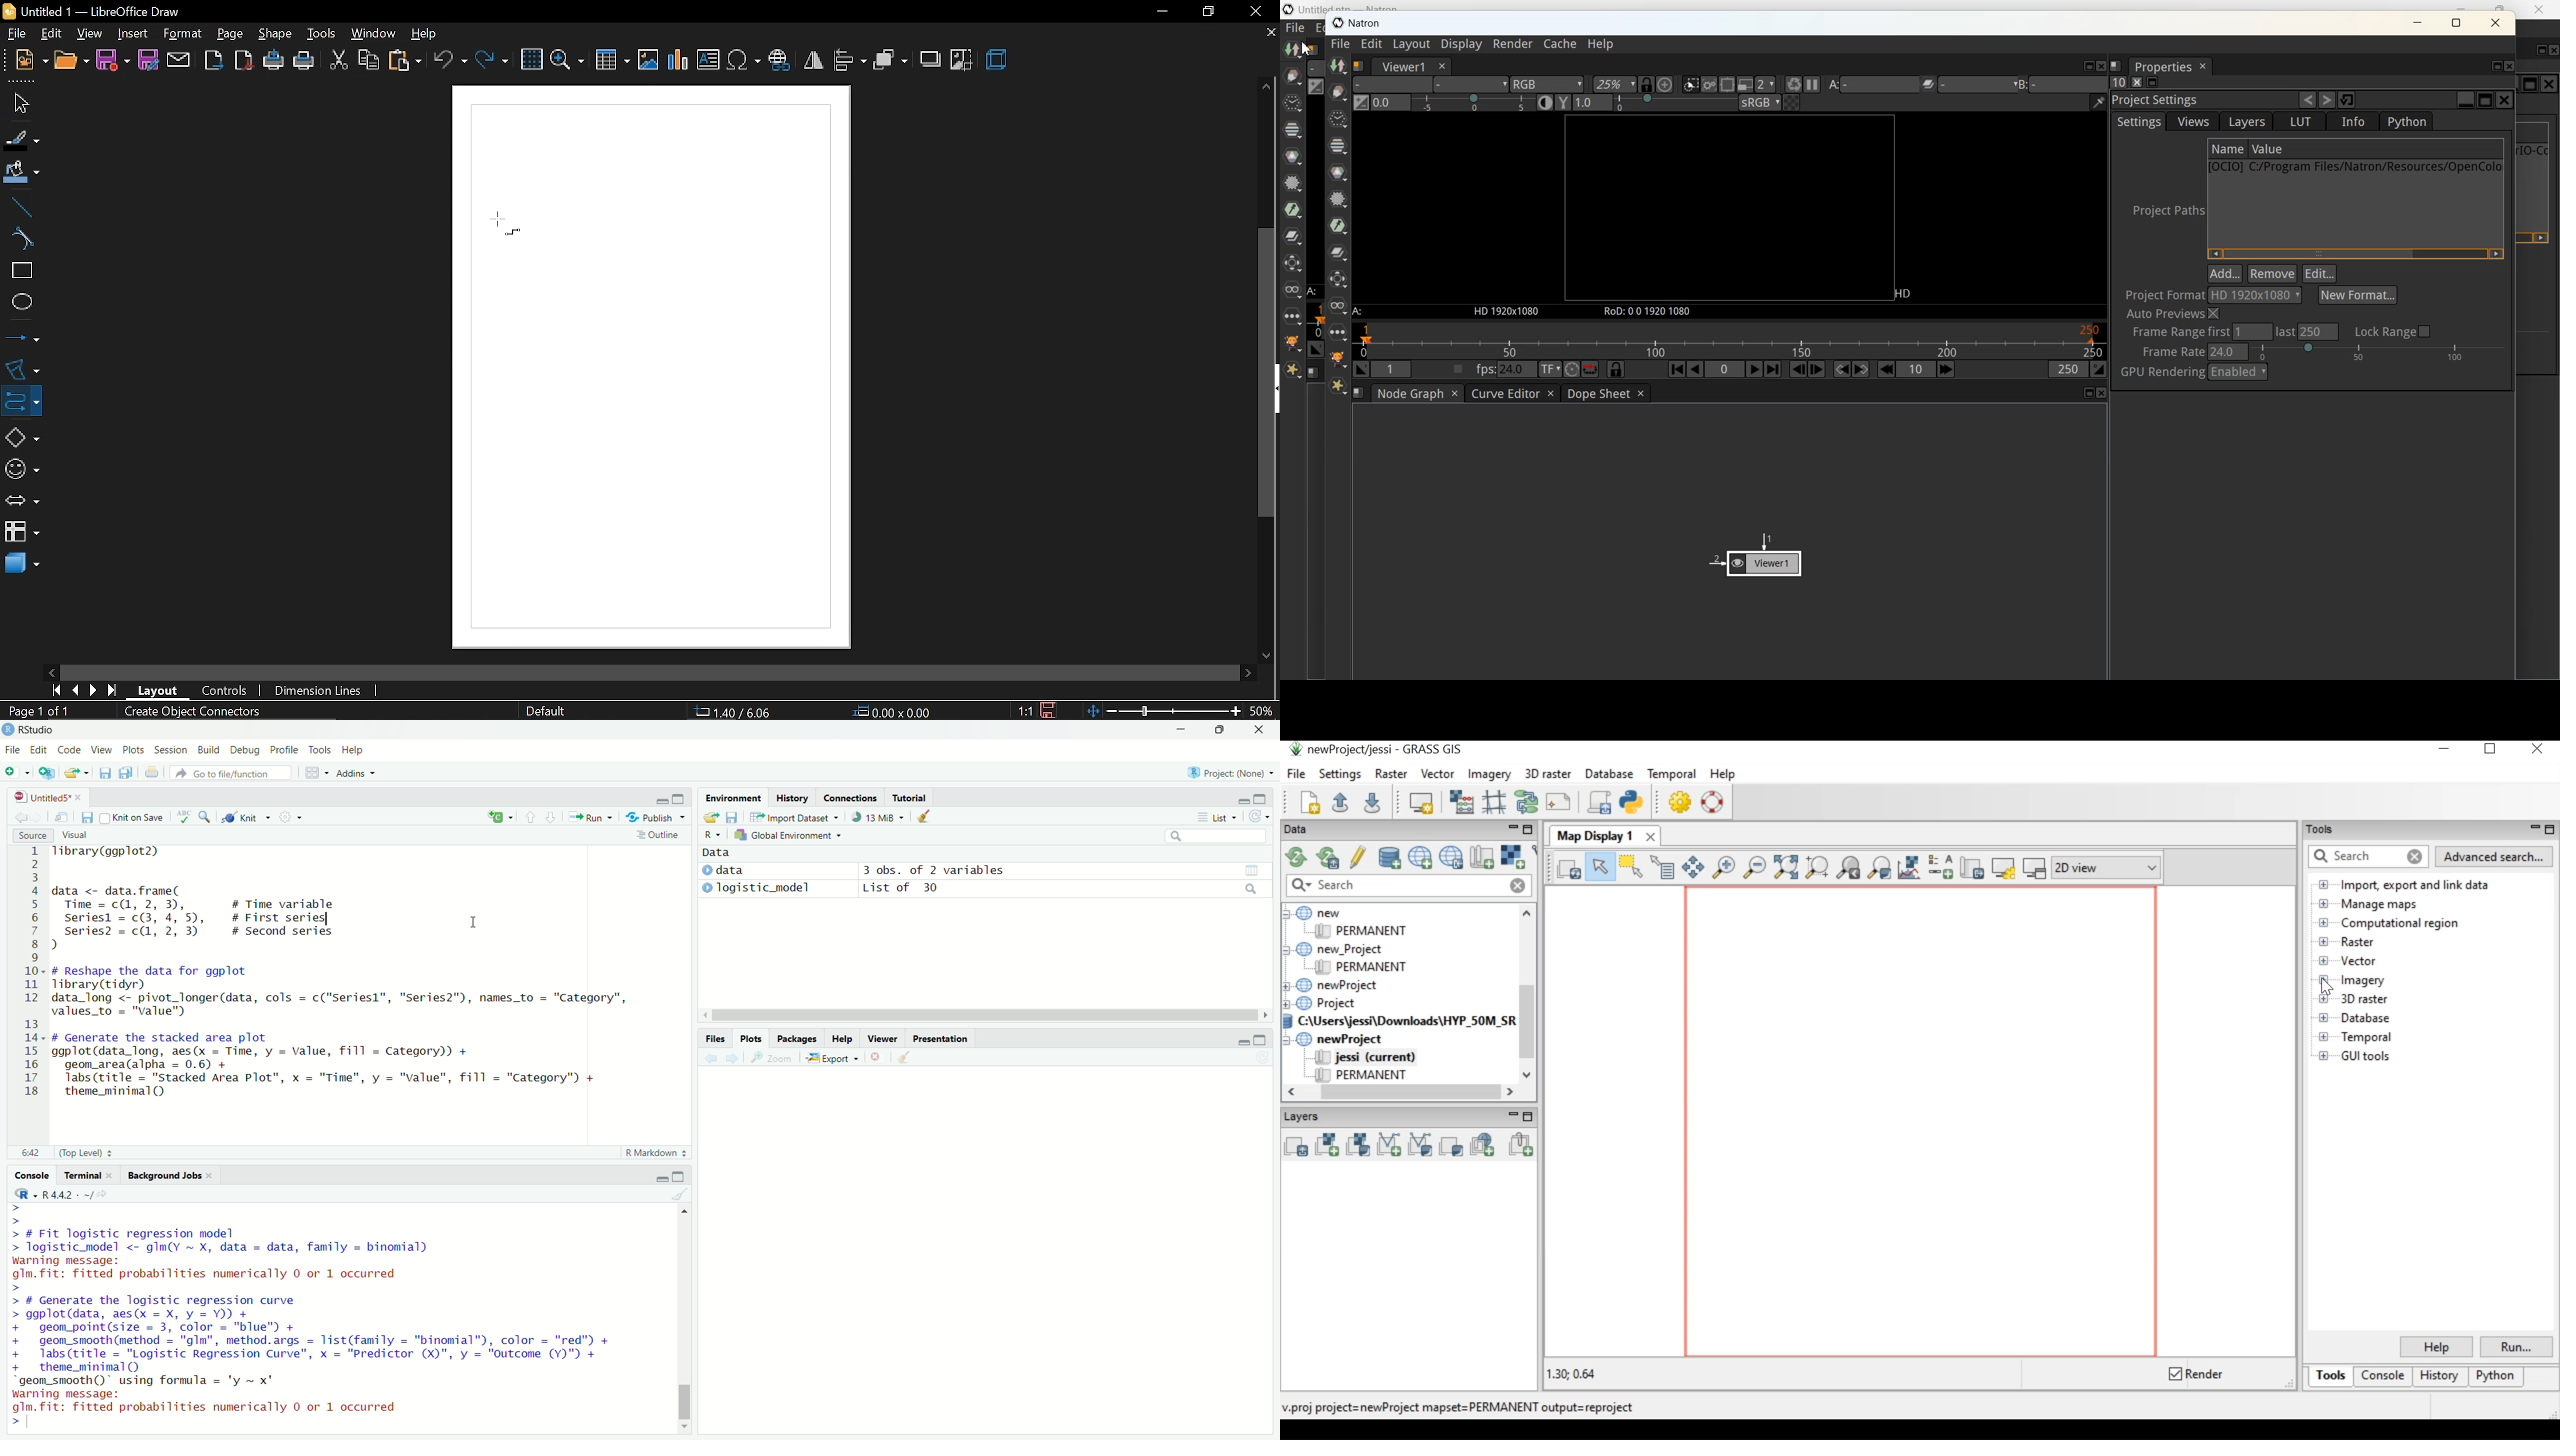 This screenshot has width=2576, height=1456. I want to click on arrows, so click(19, 499).